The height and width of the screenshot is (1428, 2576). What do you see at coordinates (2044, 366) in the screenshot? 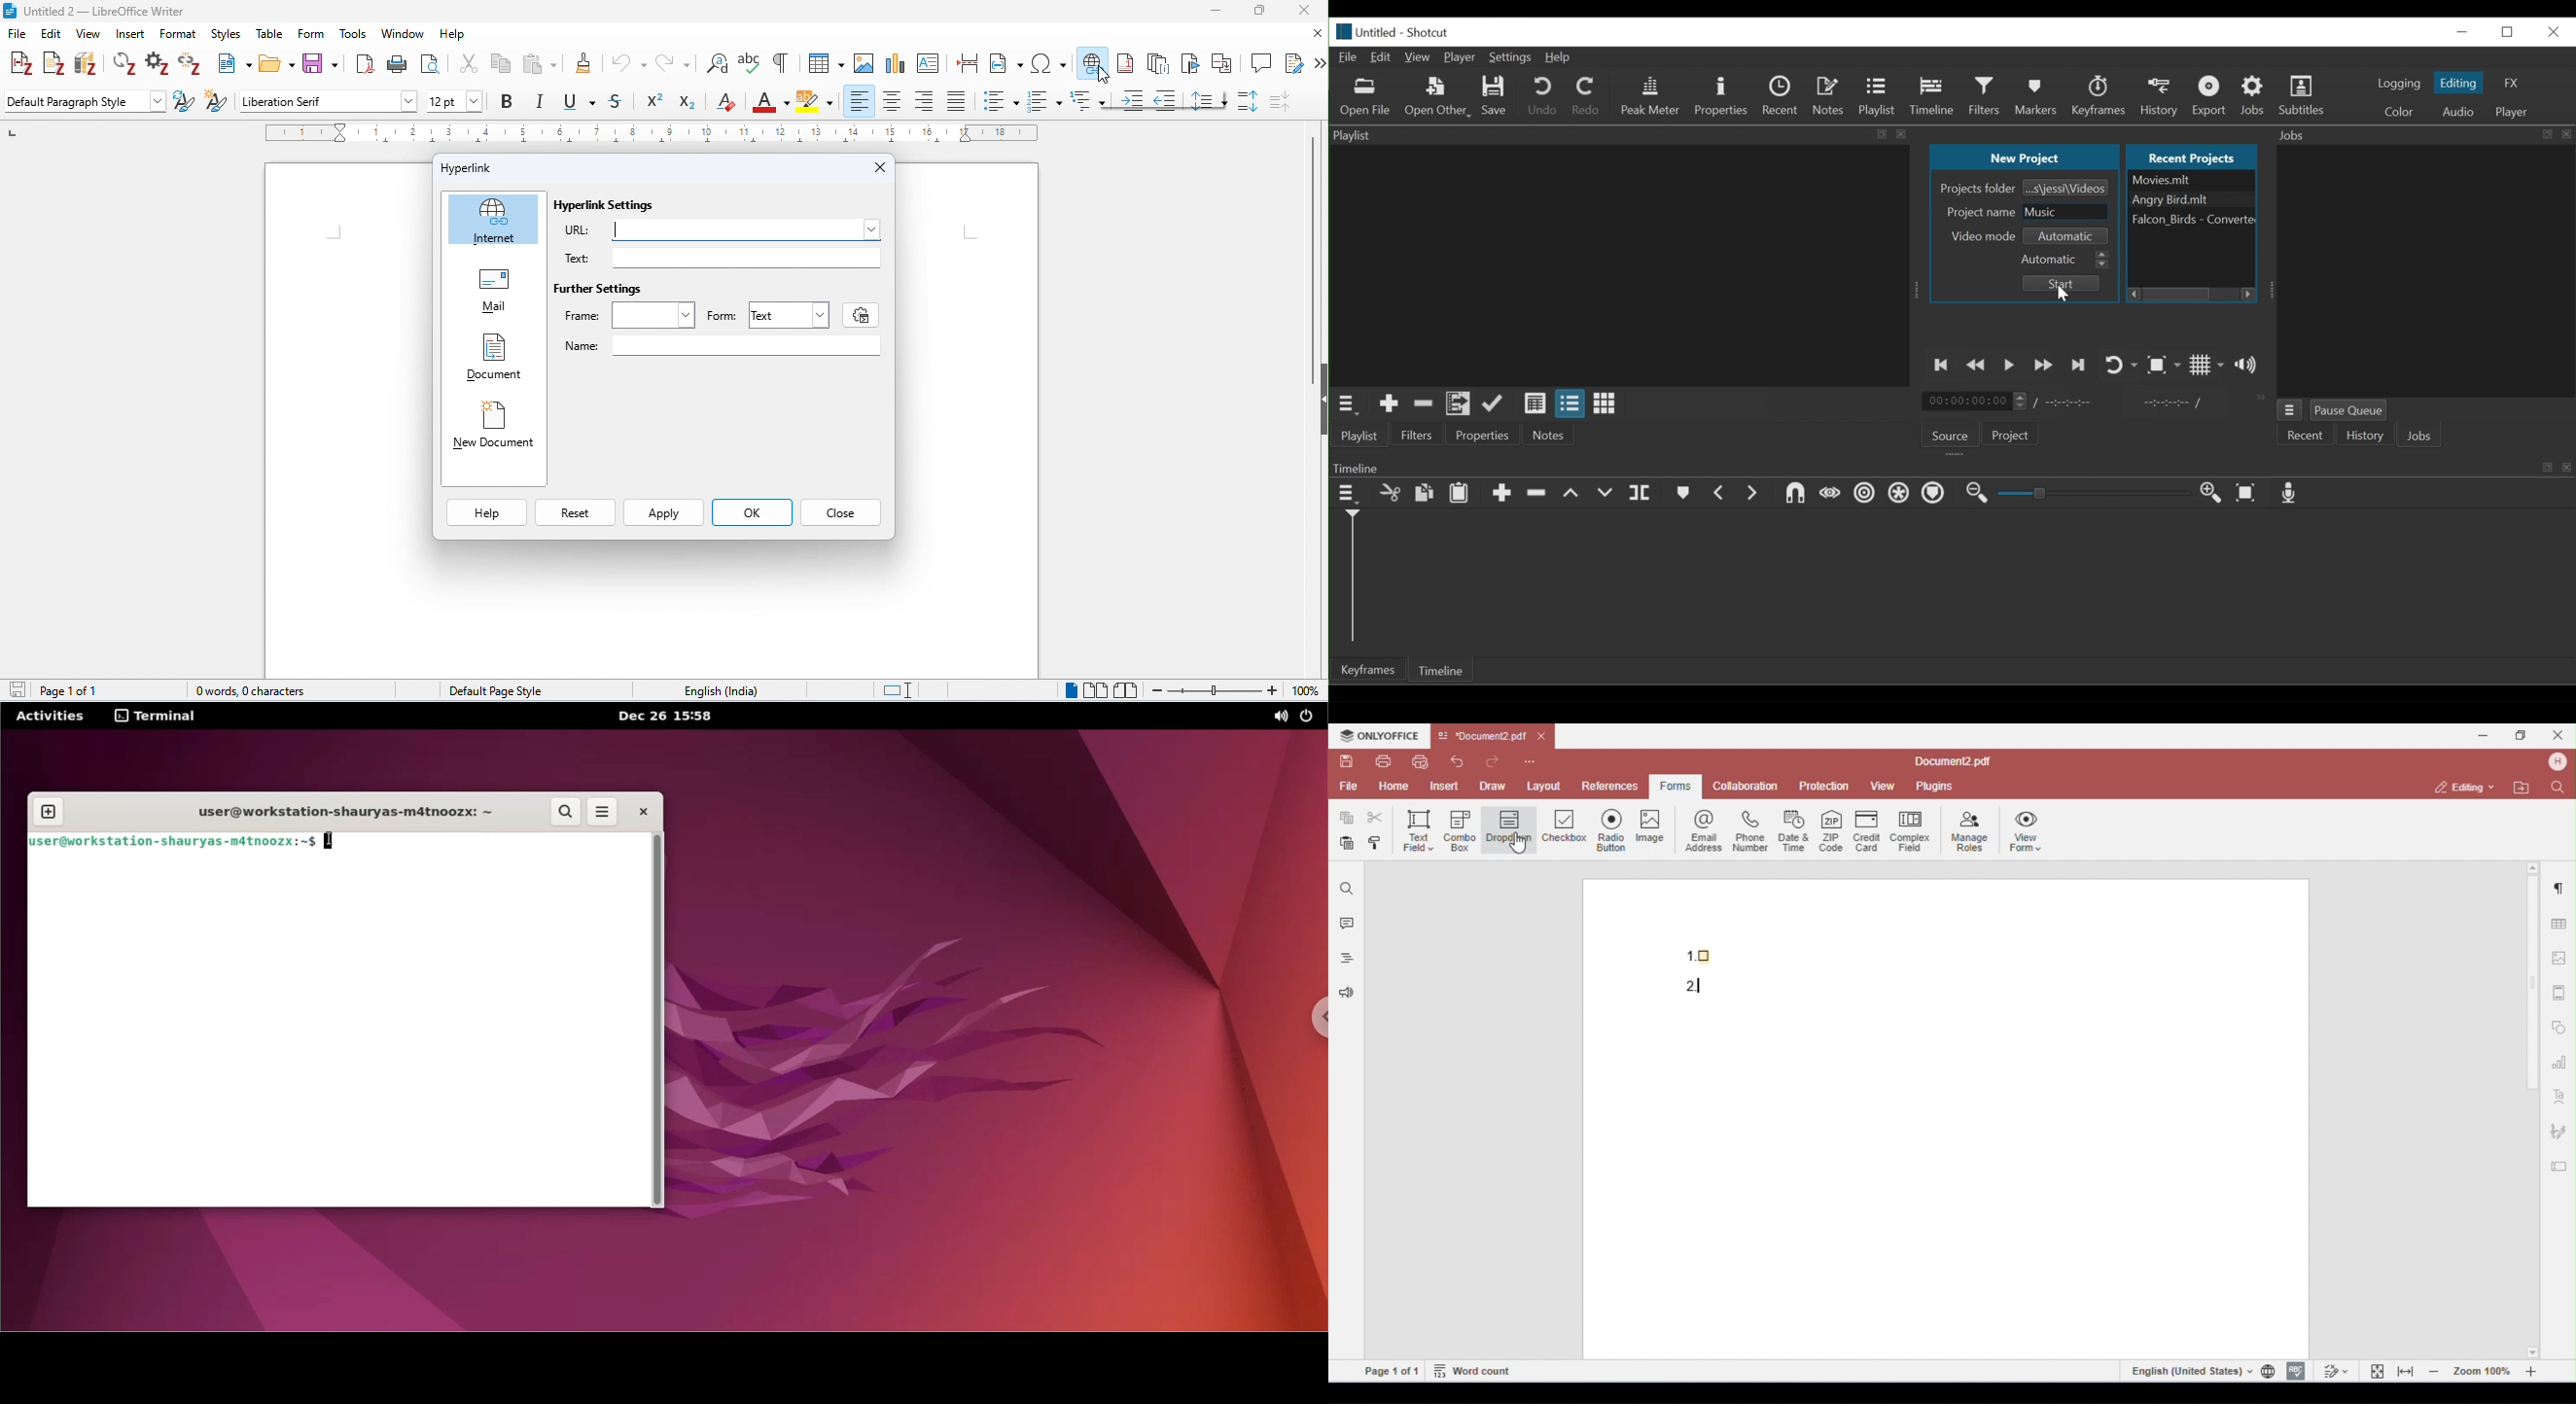
I see `Play forward quickly` at bounding box center [2044, 366].